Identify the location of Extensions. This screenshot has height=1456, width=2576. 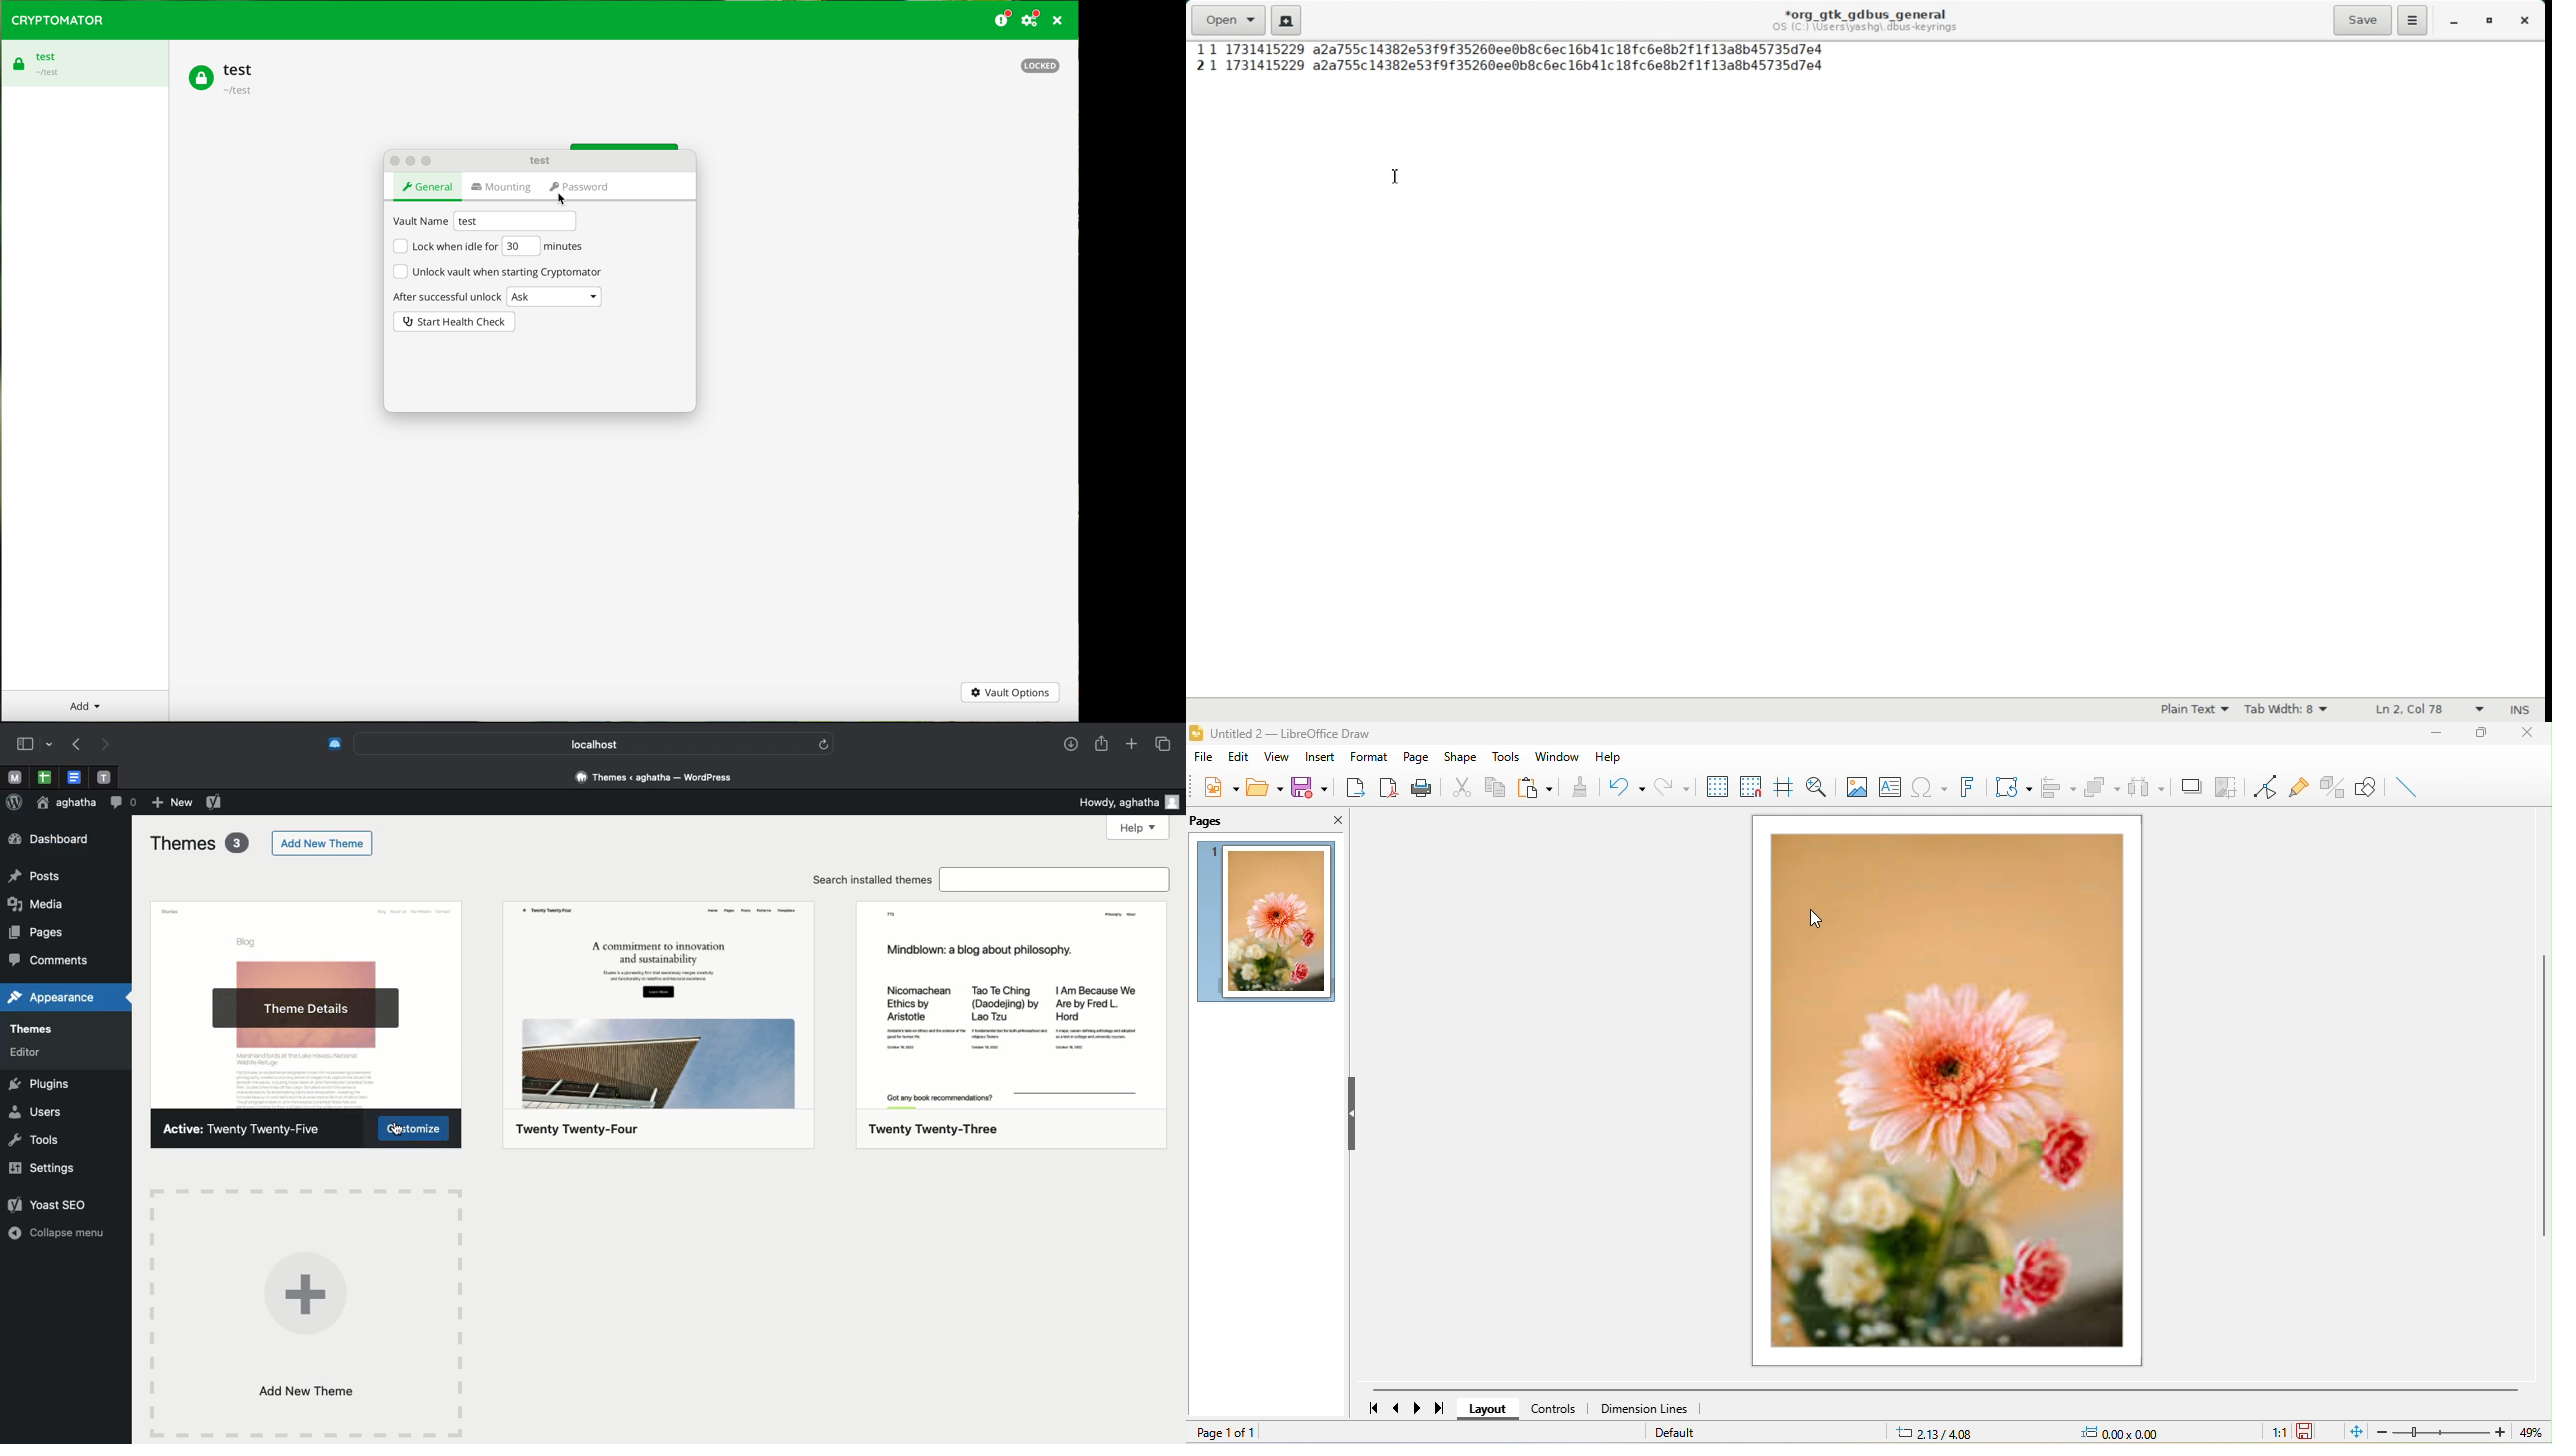
(333, 743).